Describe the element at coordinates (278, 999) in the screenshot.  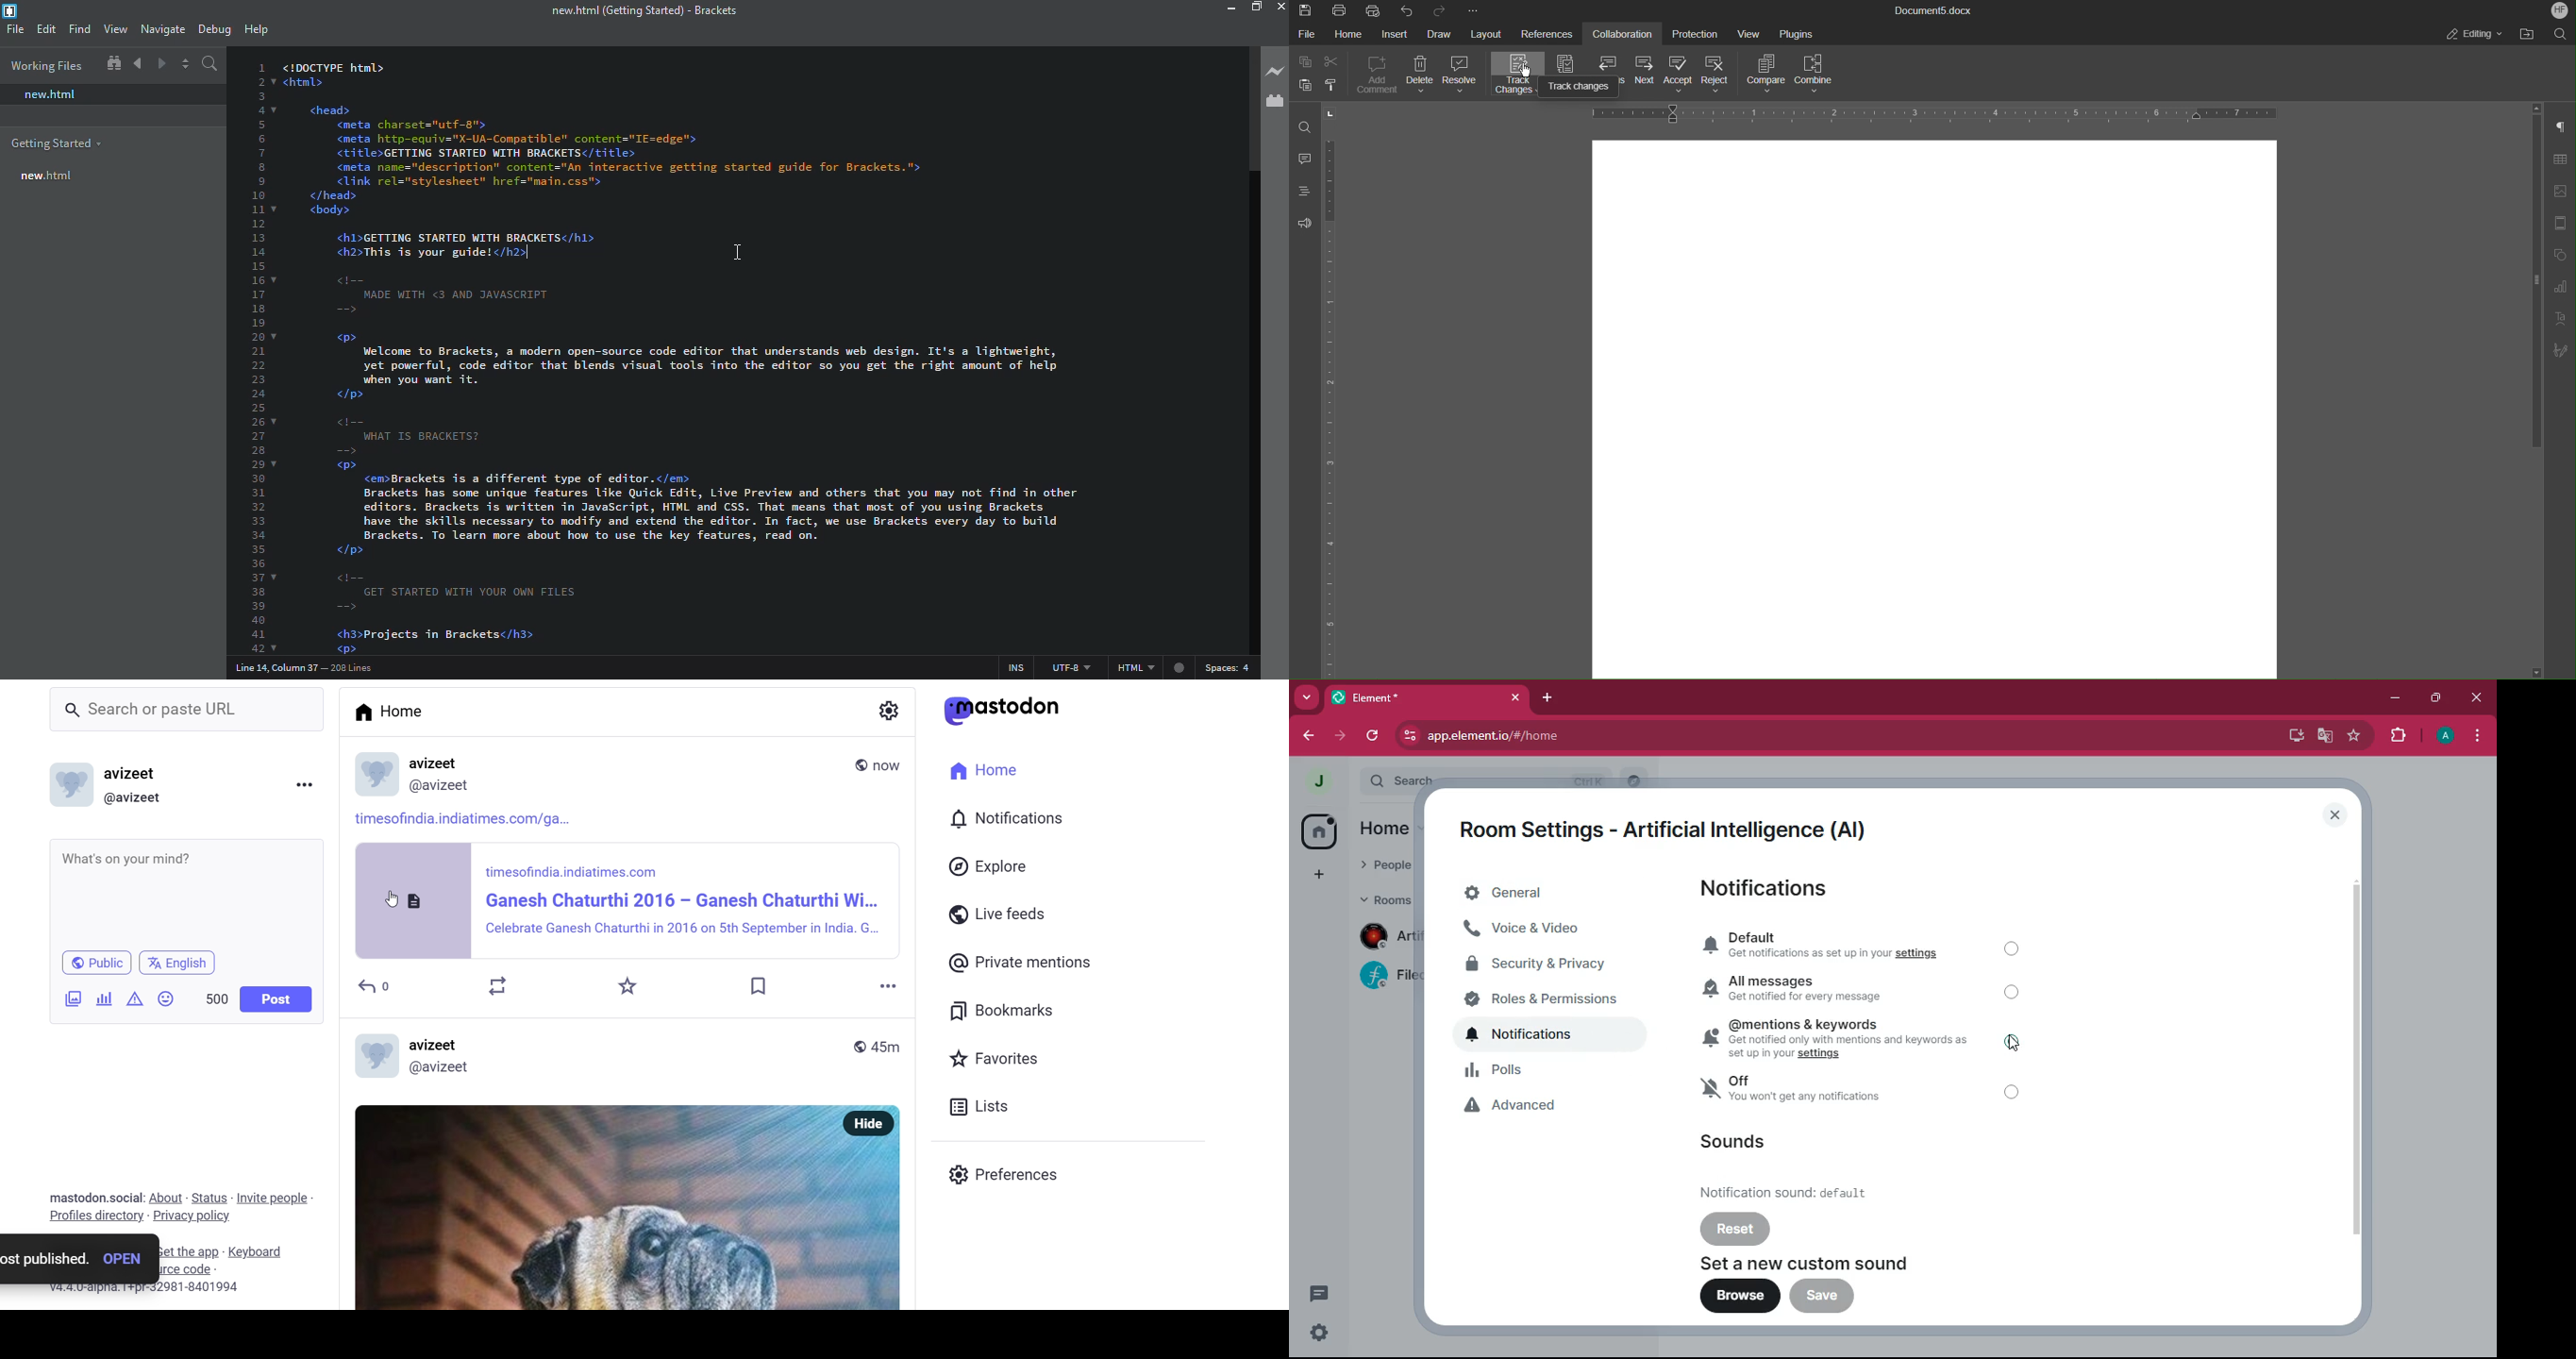
I see `Post` at that location.